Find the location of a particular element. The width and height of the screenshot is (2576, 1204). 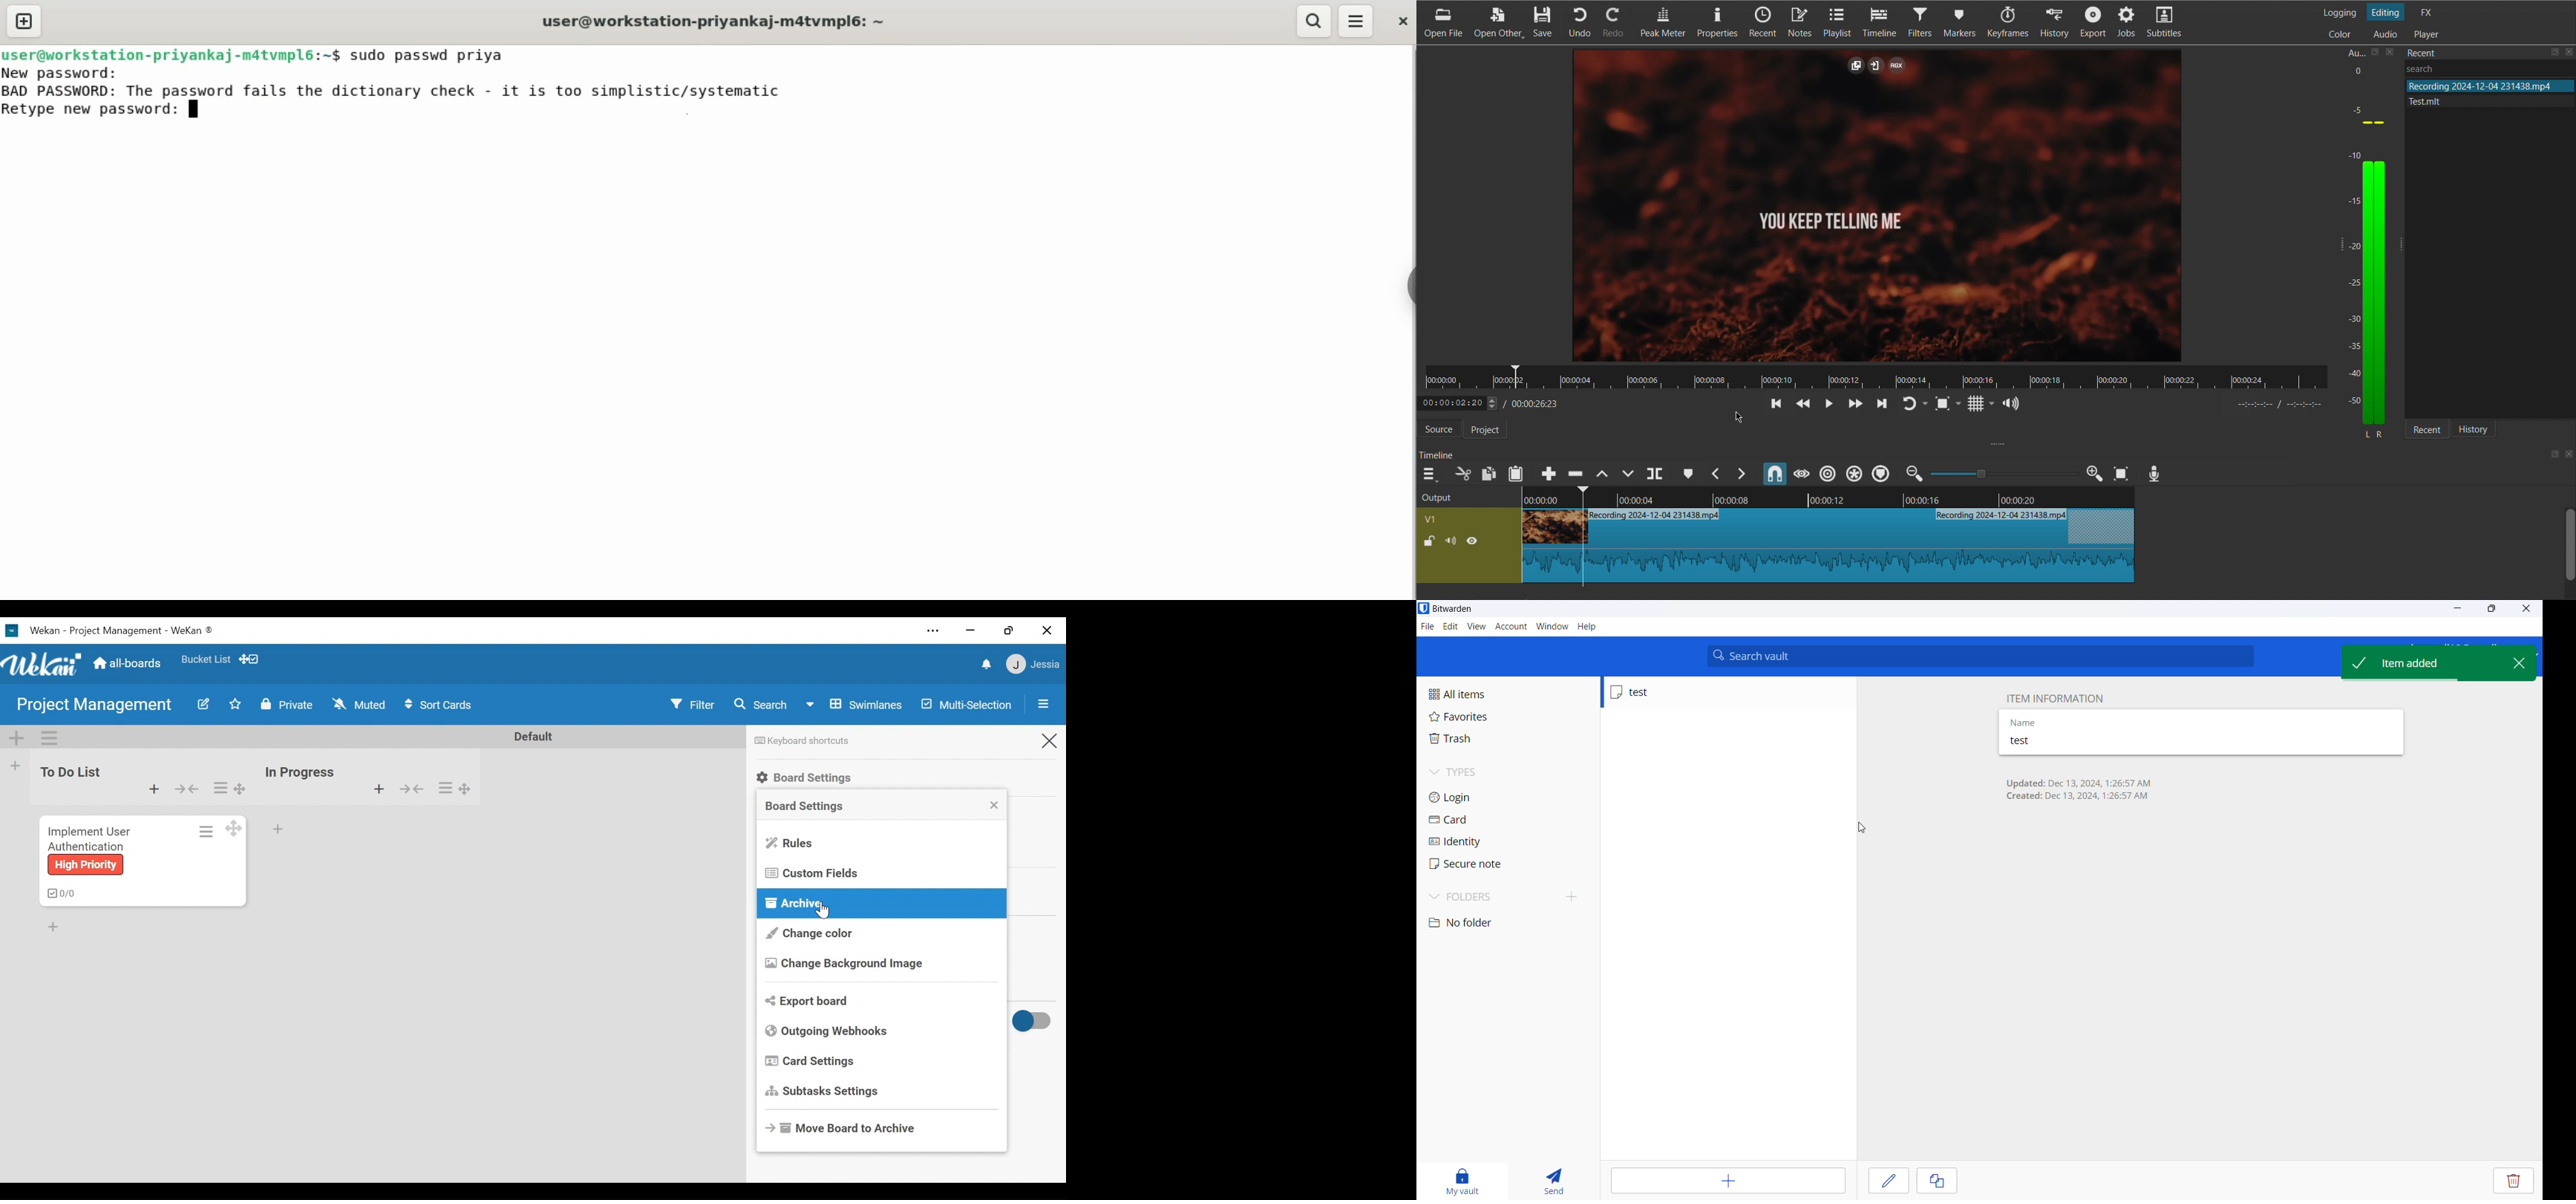

Jobs is located at coordinates (2130, 24).